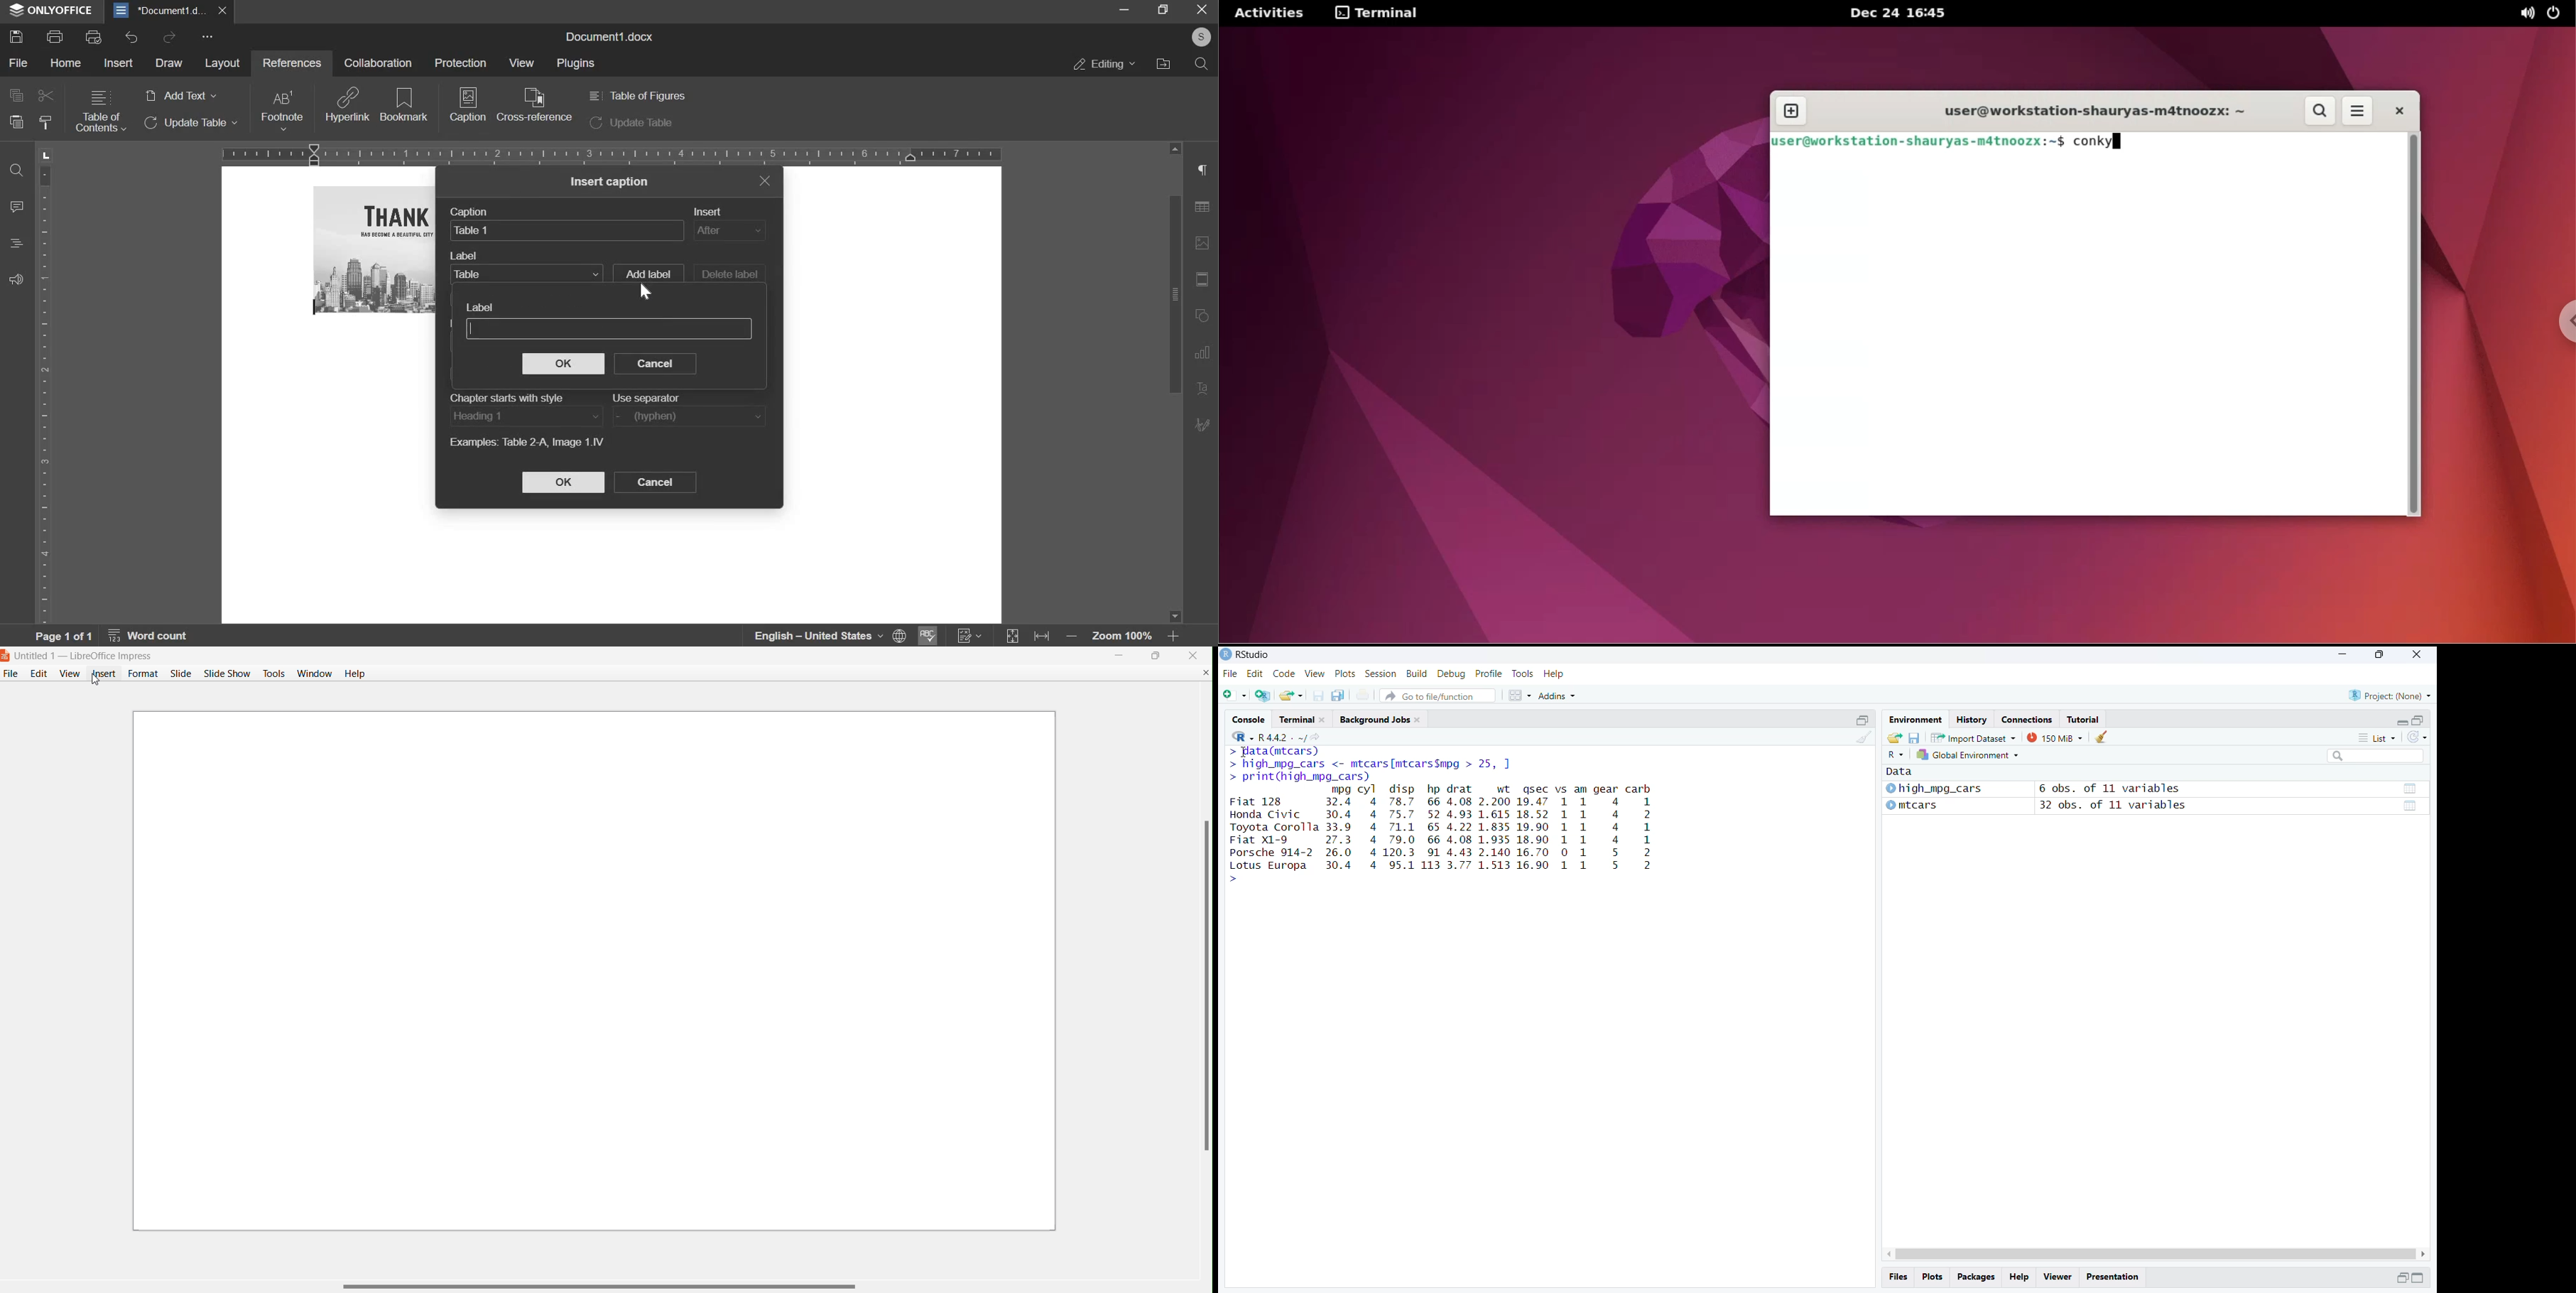 This screenshot has height=1316, width=2576. What do you see at coordinates (900, 635) in the screenshot?
I see `Set Document Language` at bounding box center [900, 635].